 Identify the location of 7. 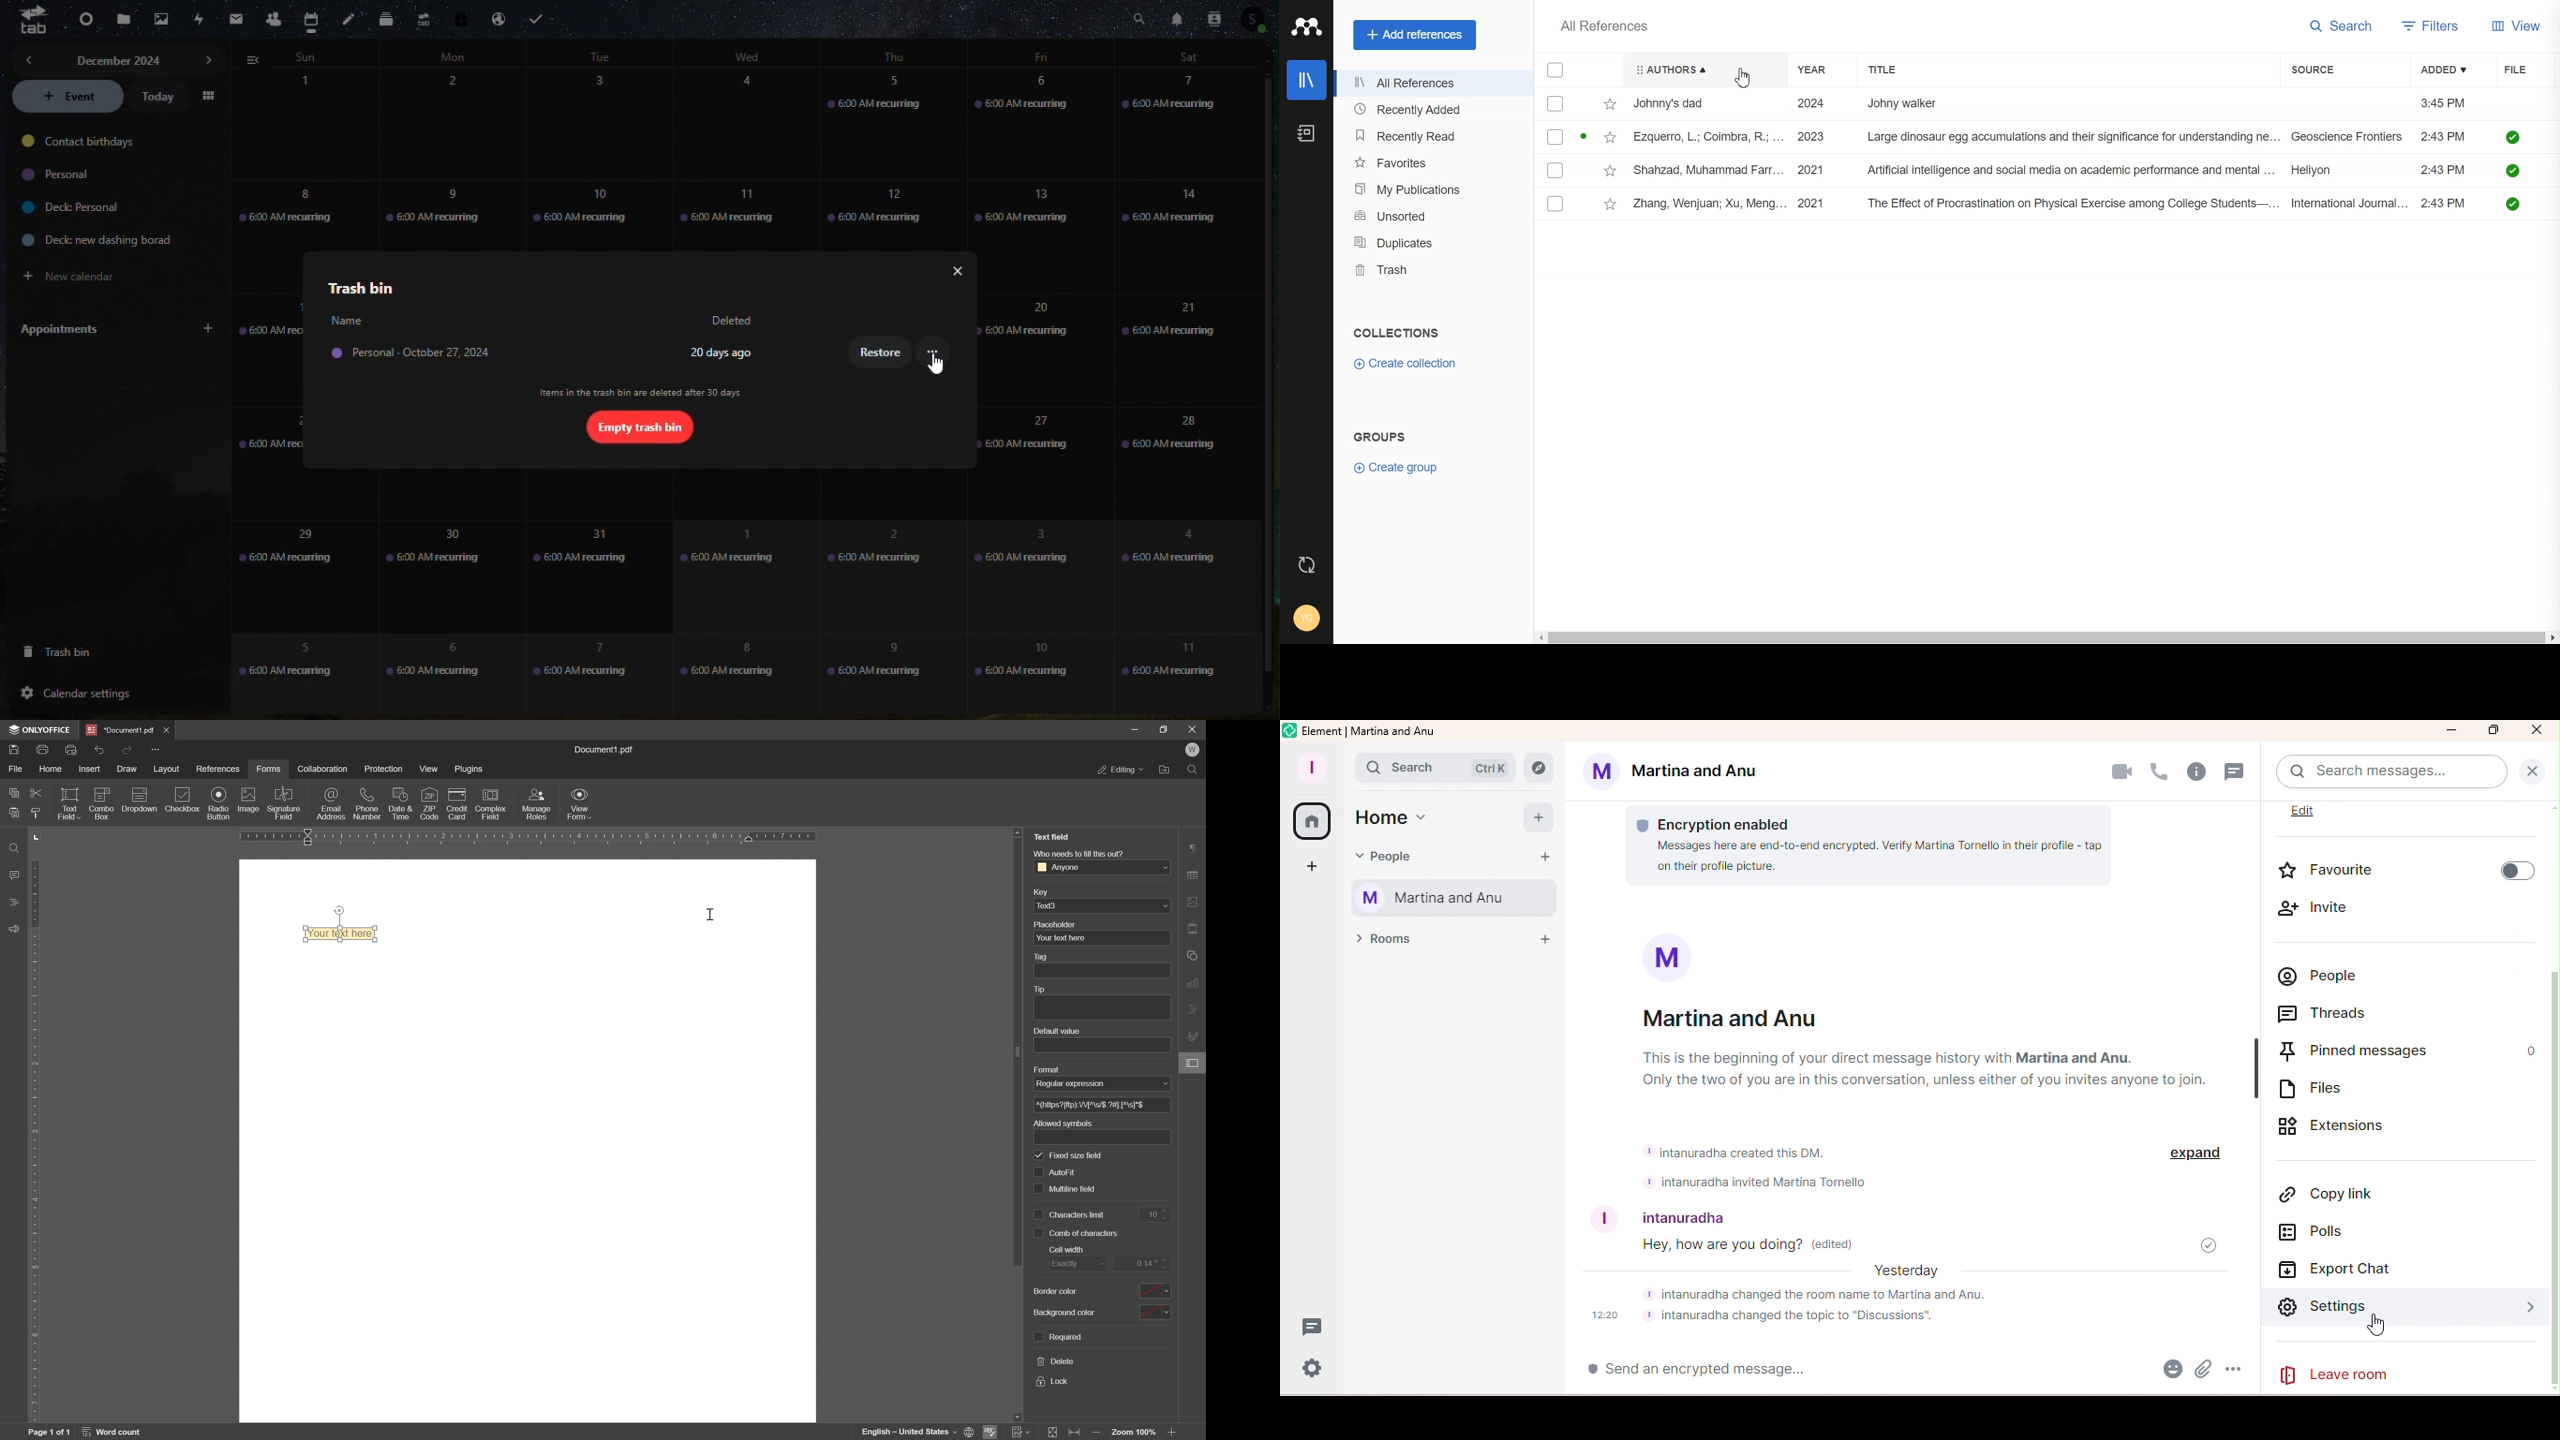
(586, 672).